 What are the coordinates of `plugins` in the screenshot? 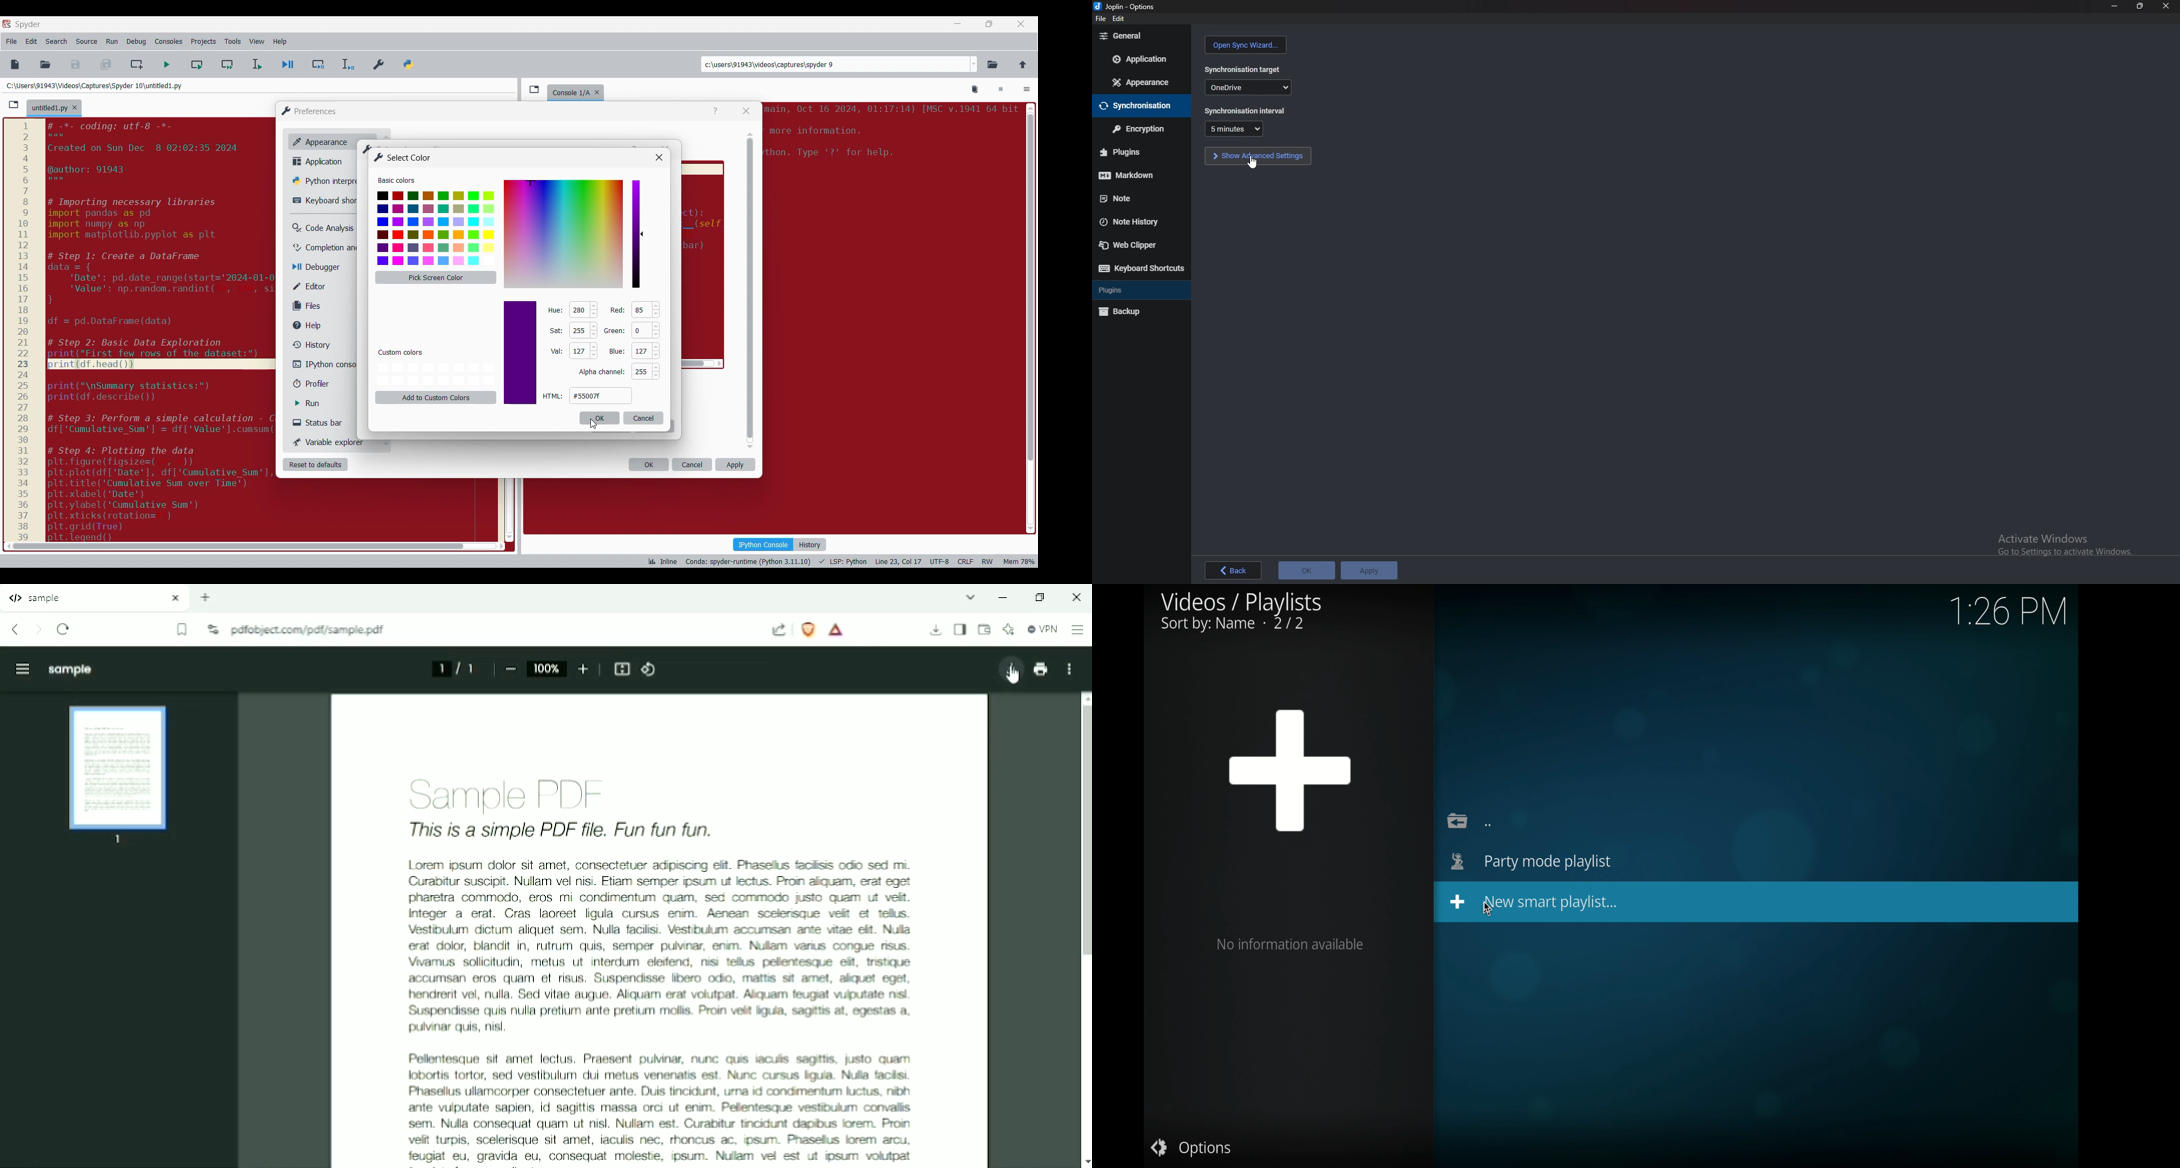 It's located at (1132, 152).